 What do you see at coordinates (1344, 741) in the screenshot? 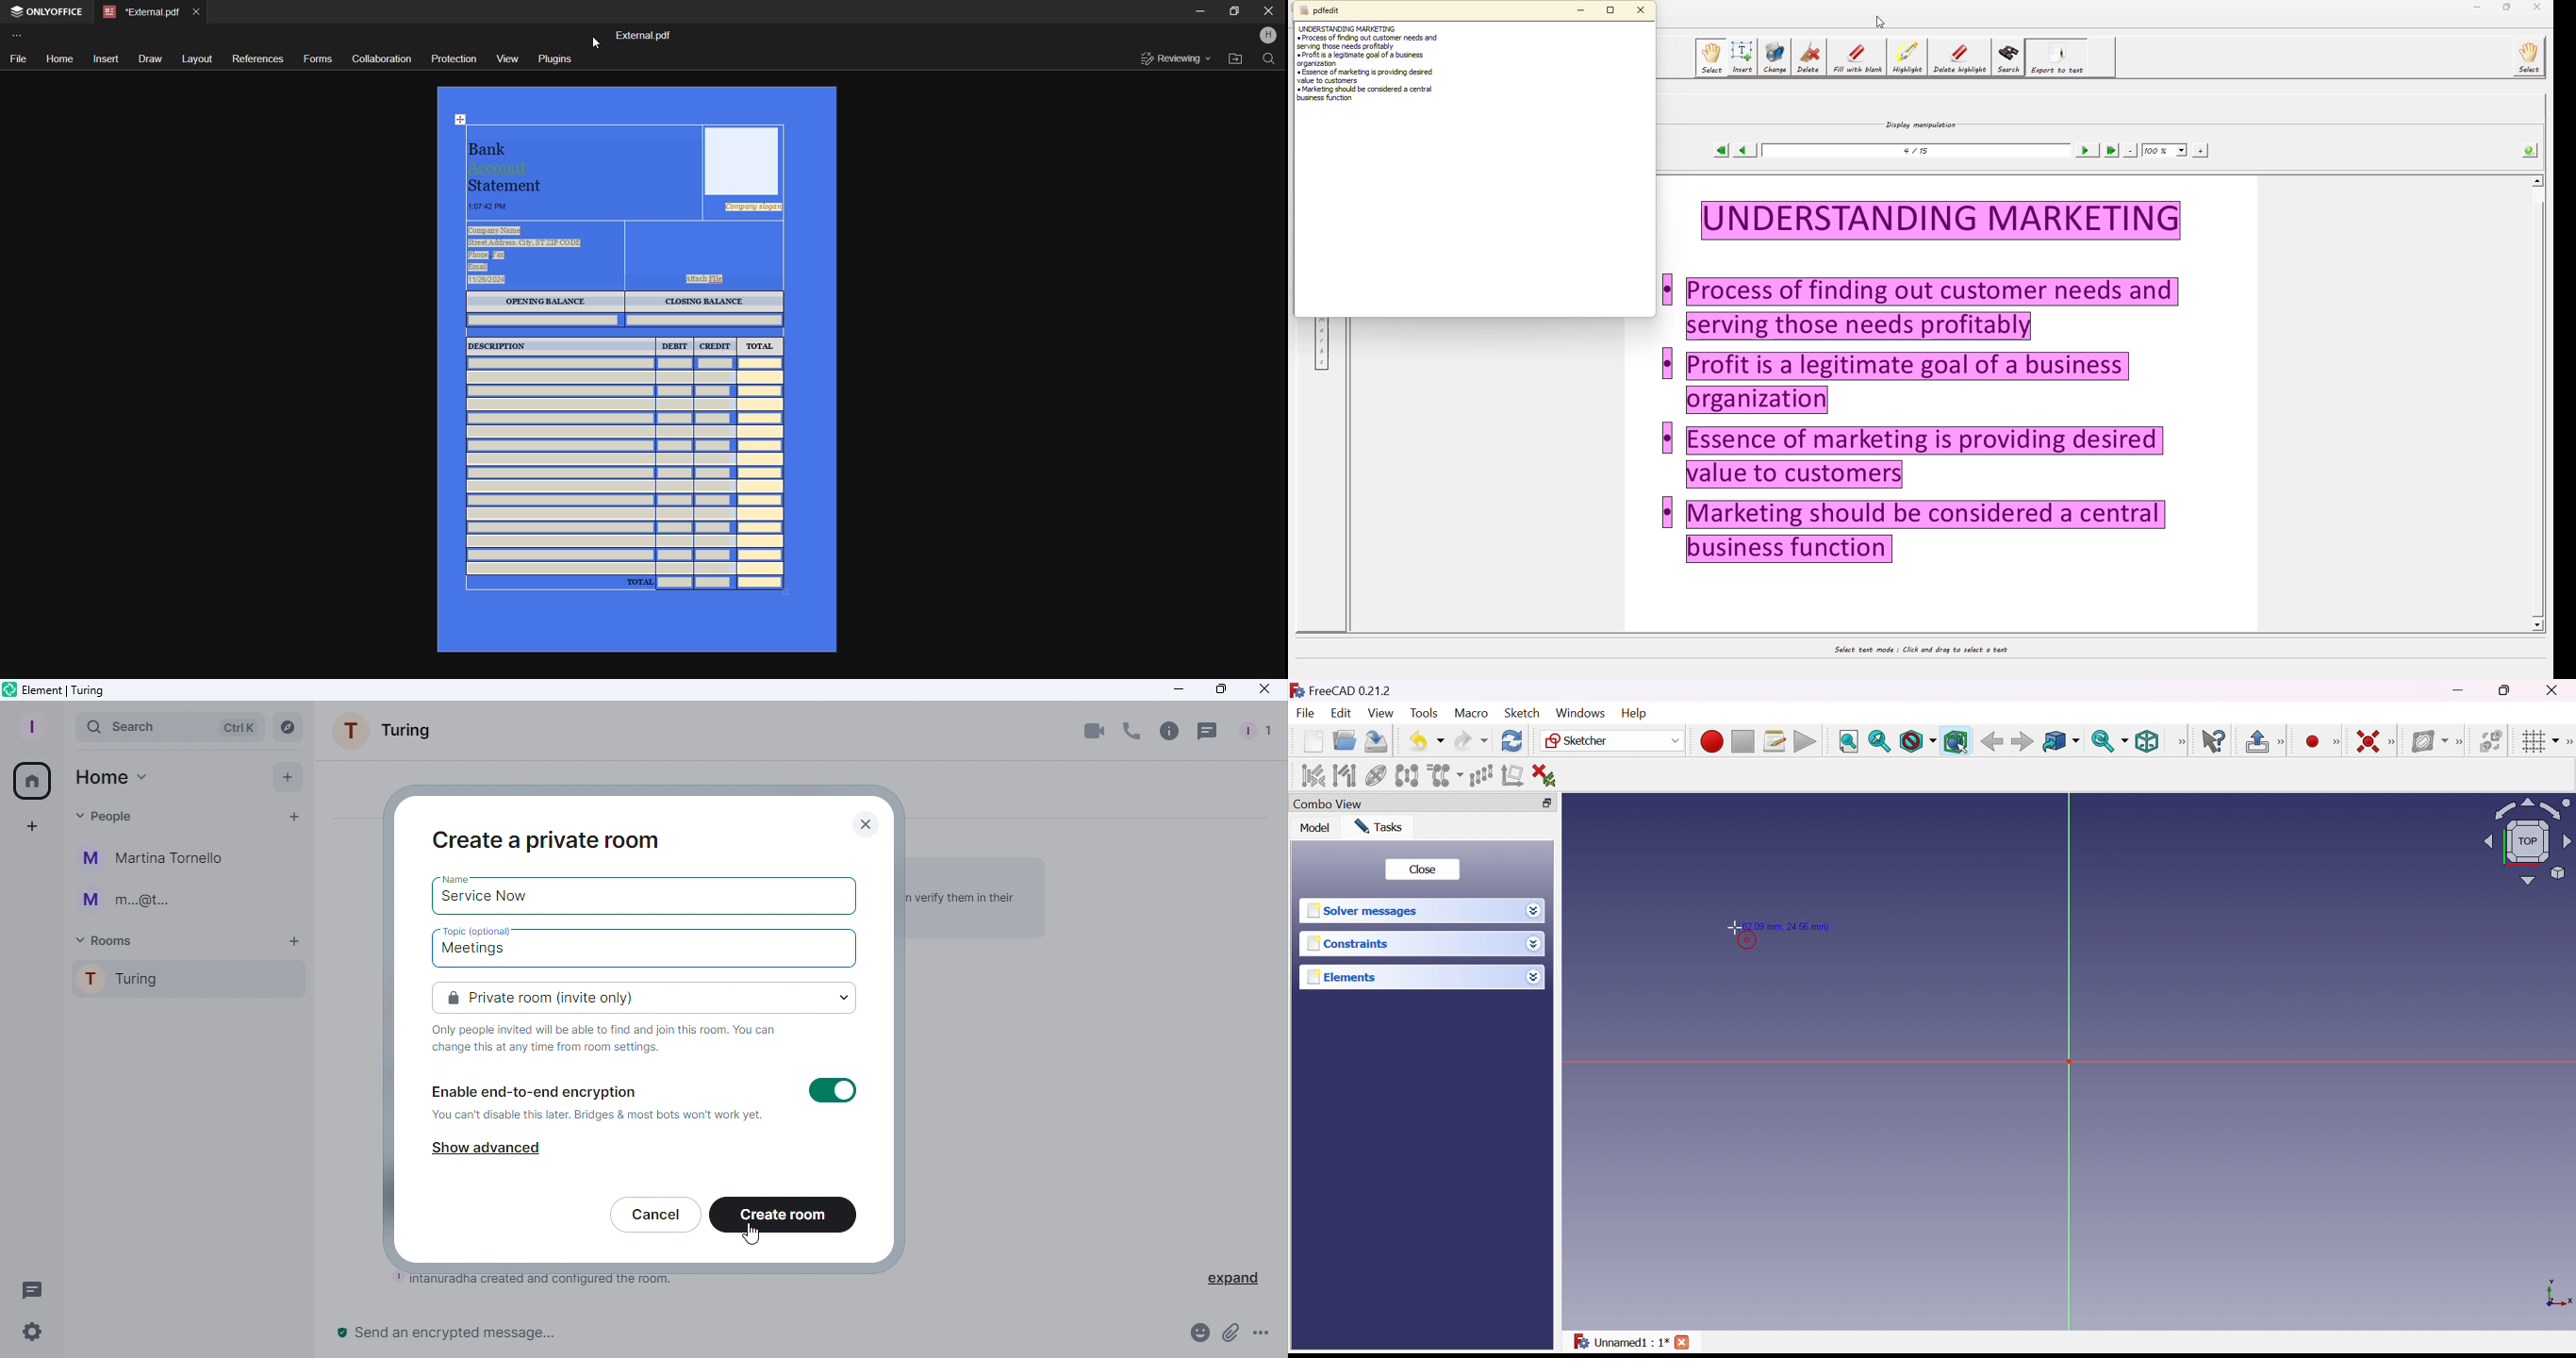
I see `Open...` at bounding box center [1344, 741].